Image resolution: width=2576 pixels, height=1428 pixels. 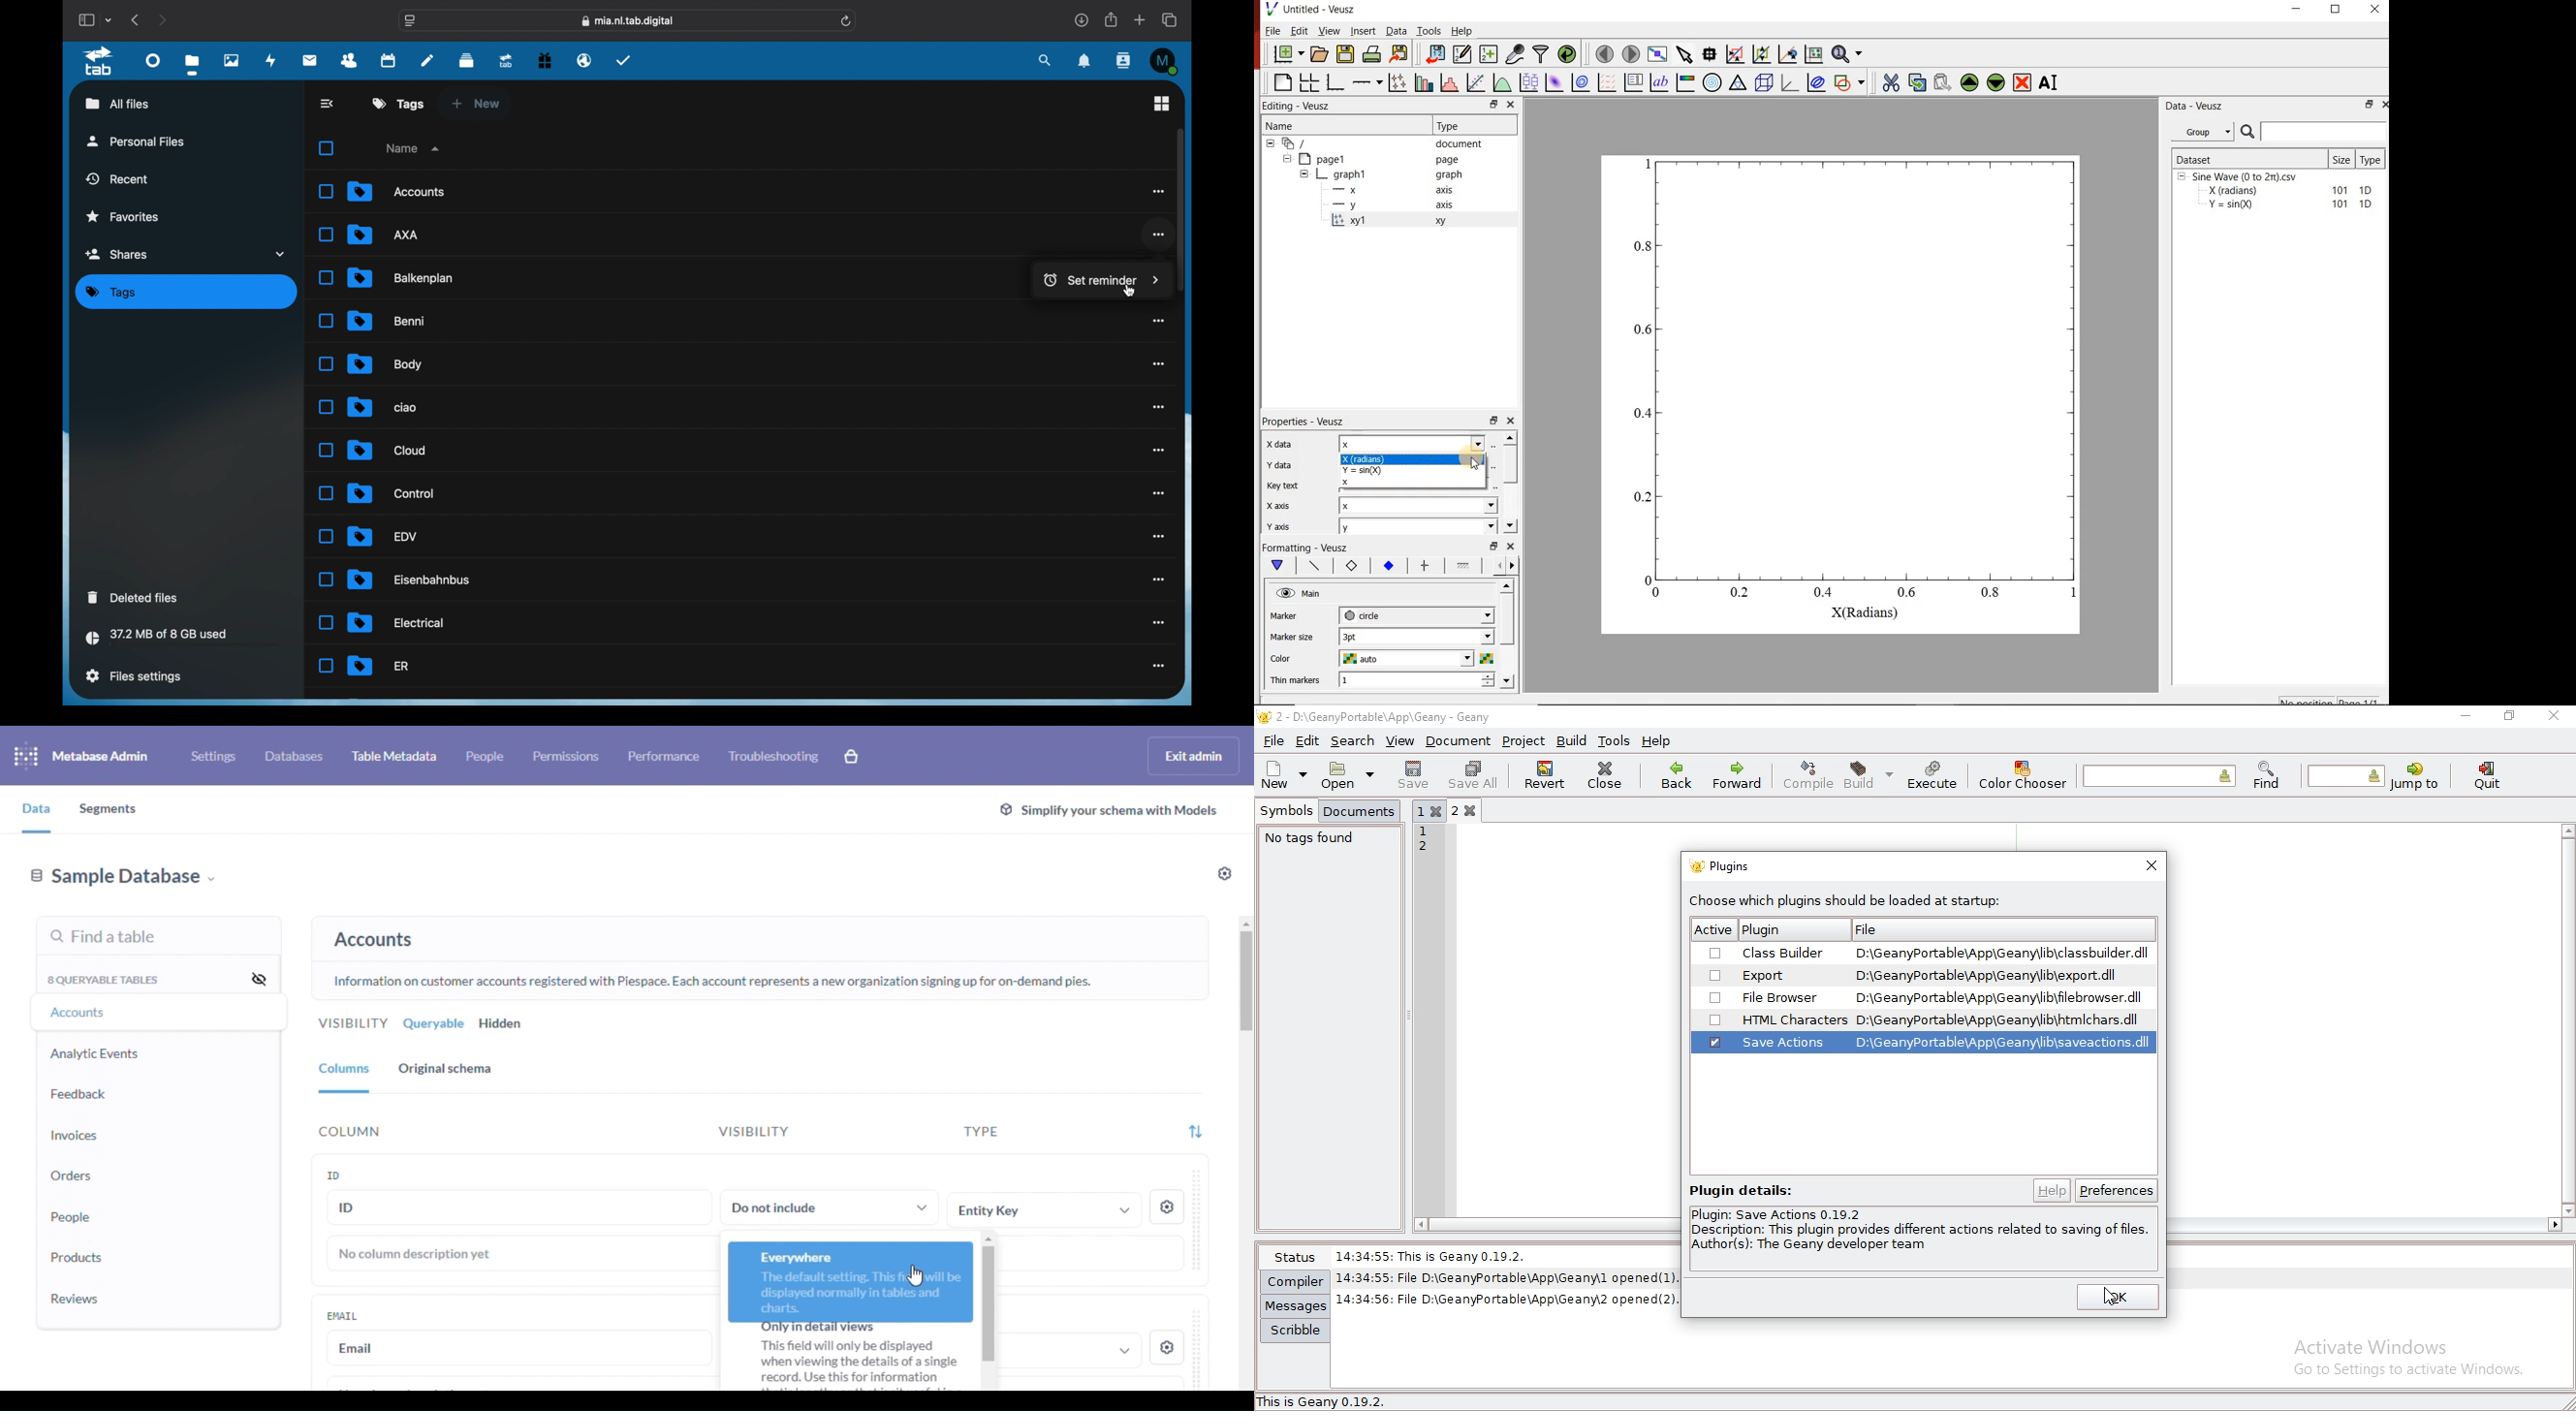 What do you see at coordinates (1416, 485) in the screenshot?
I see `Auto` at bounding box center [1416, 485].